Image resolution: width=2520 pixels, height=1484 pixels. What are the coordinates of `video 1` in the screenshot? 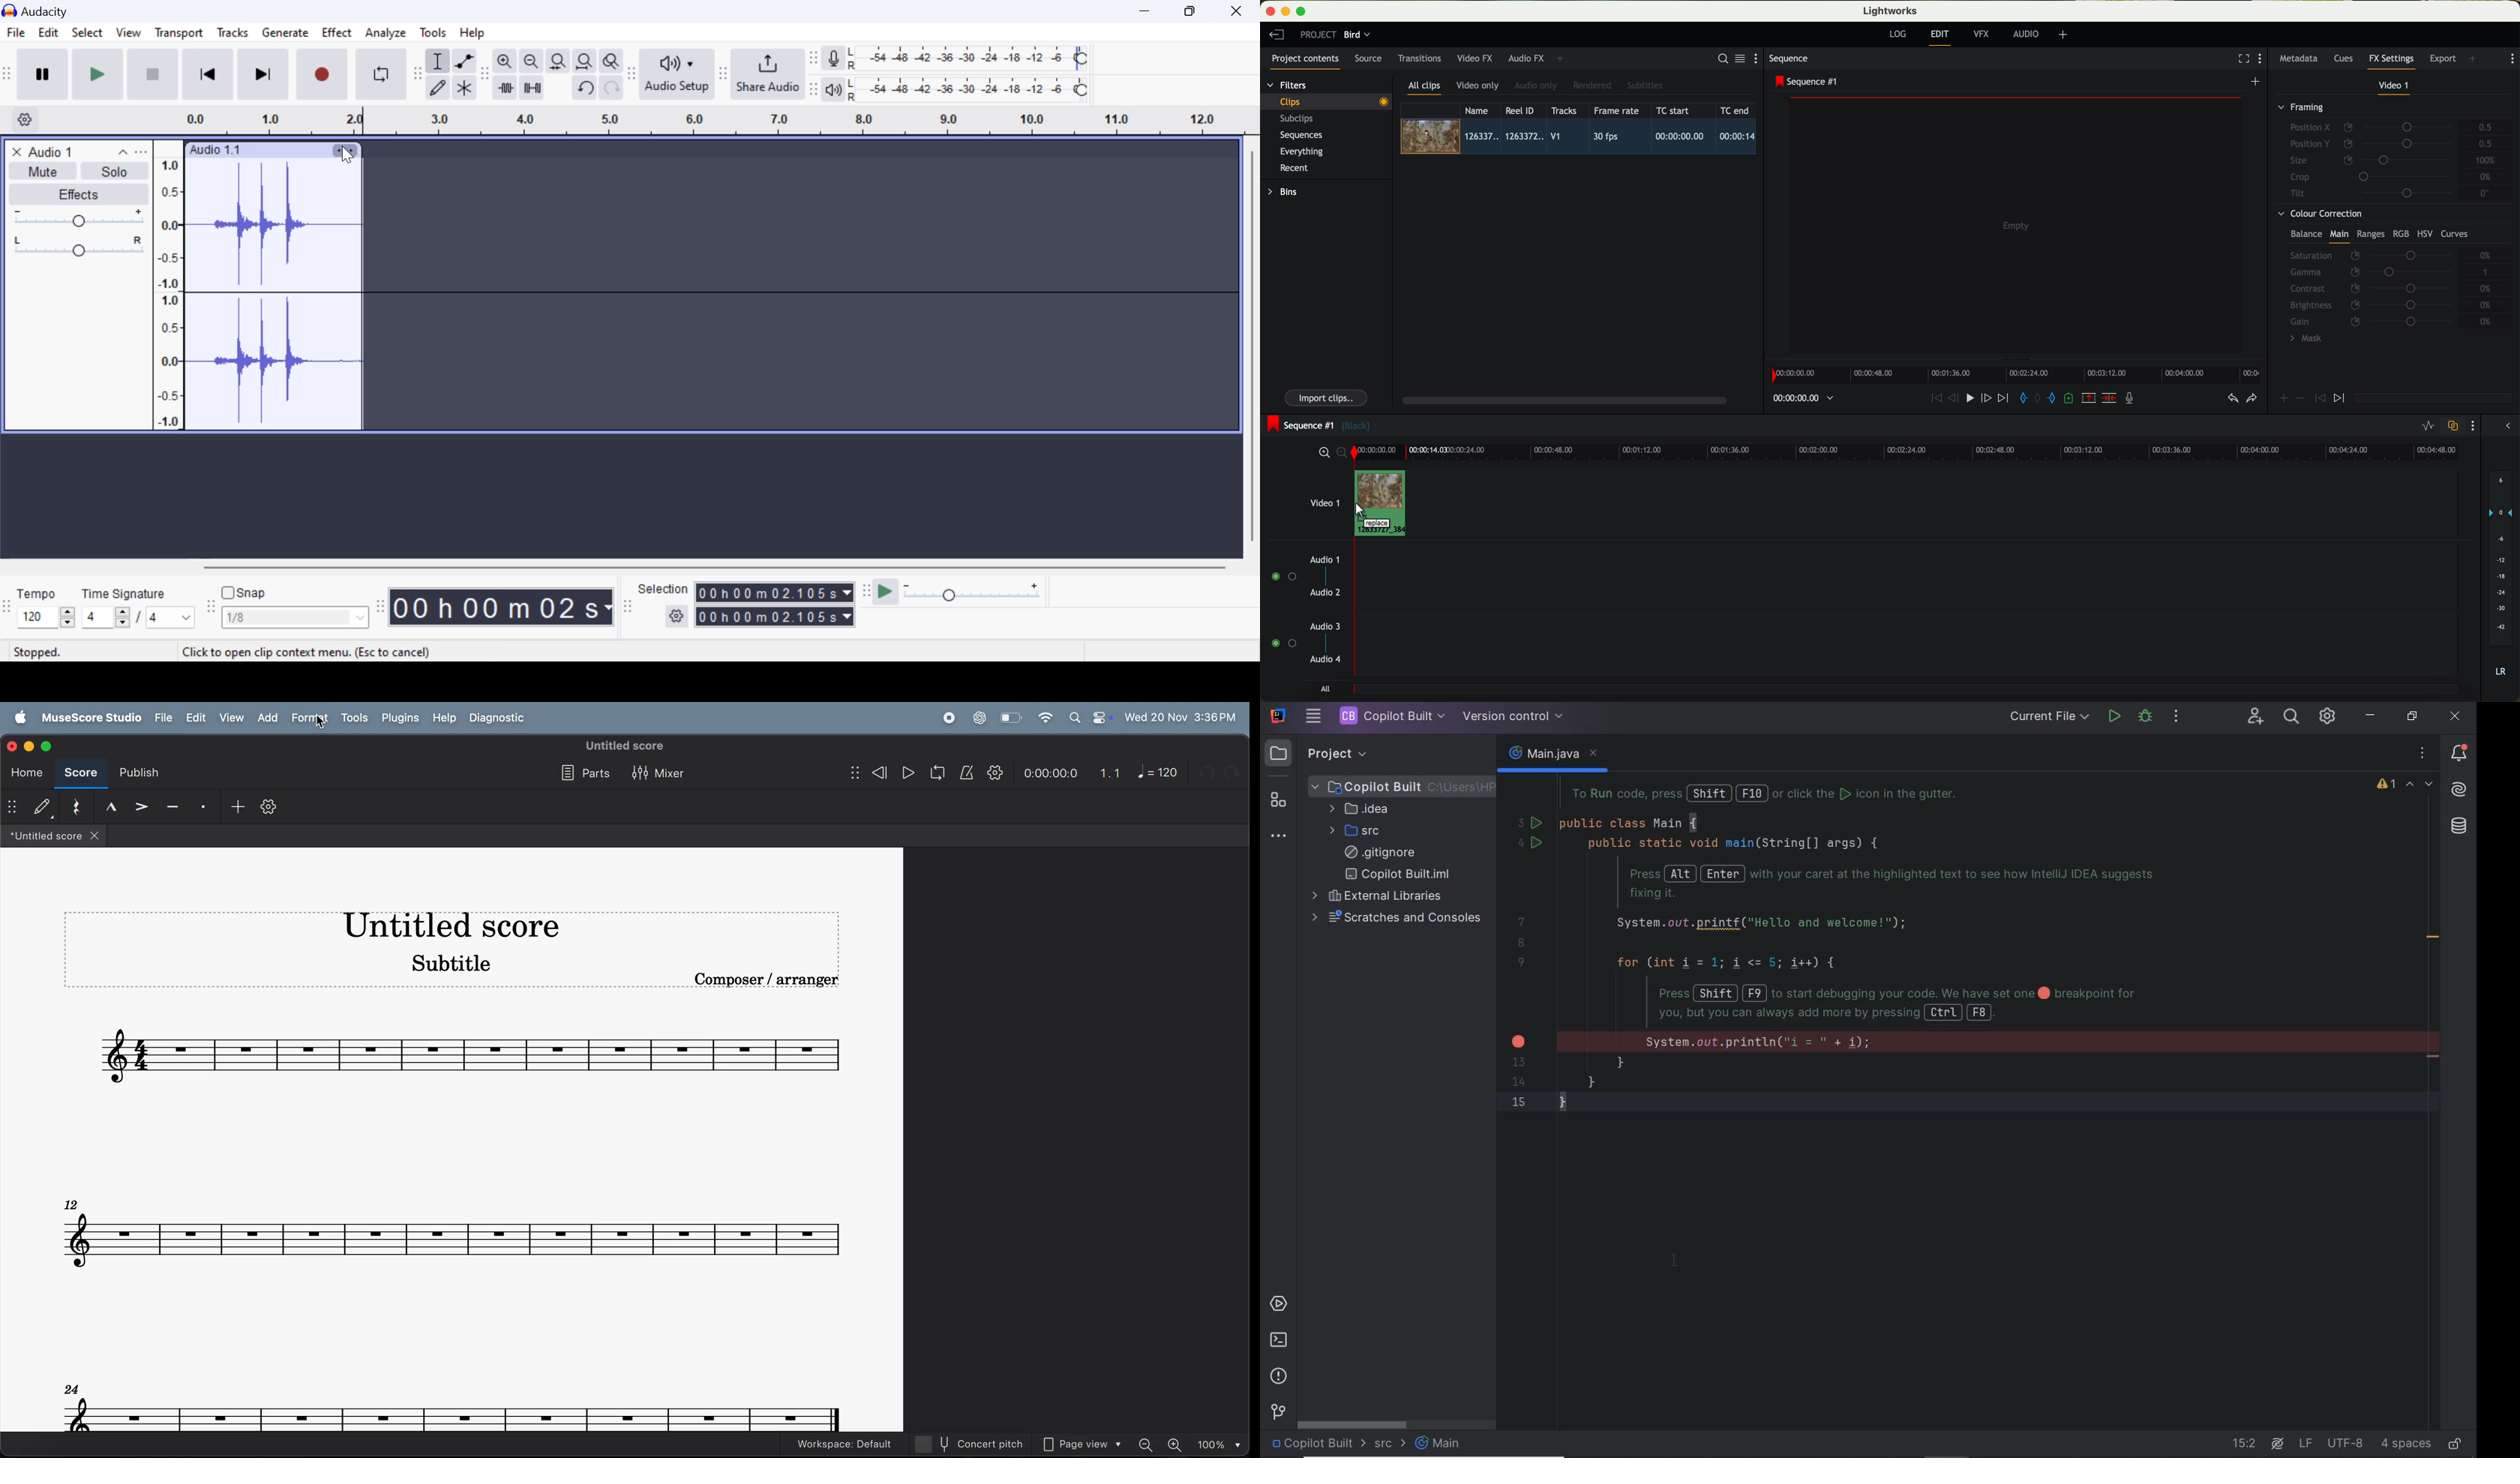 It's located at (1323, 502).